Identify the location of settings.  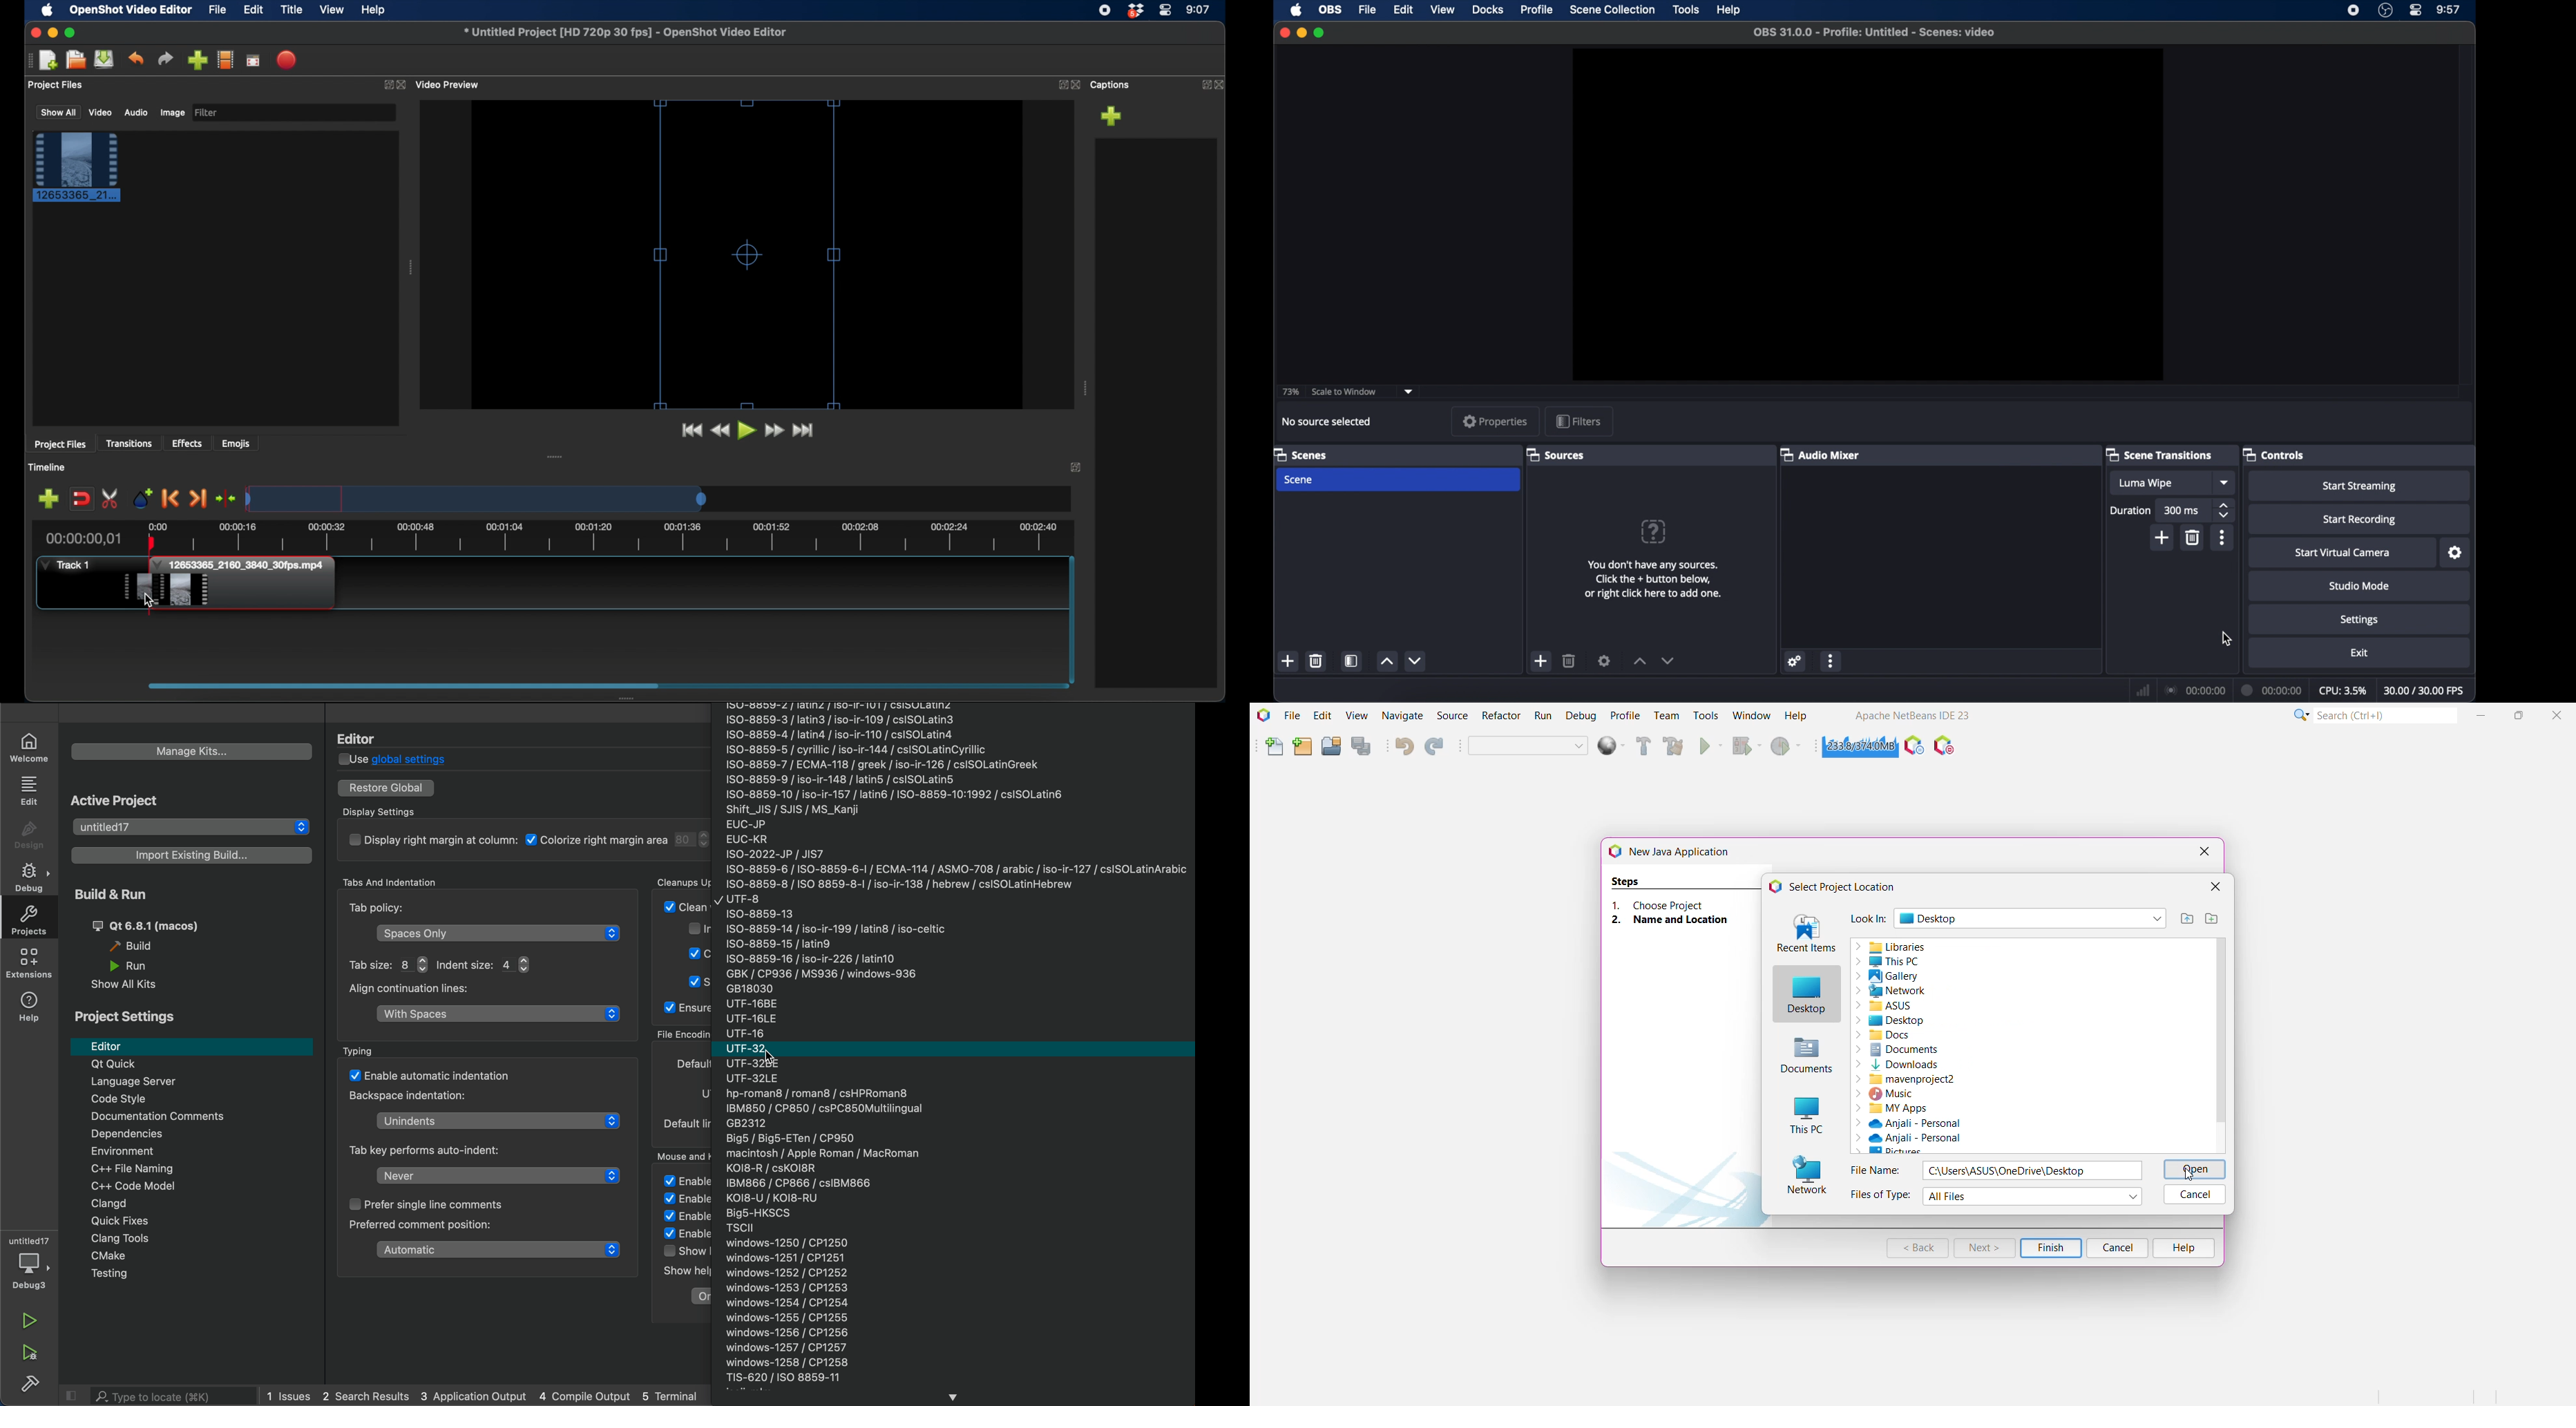
(2360, 620).